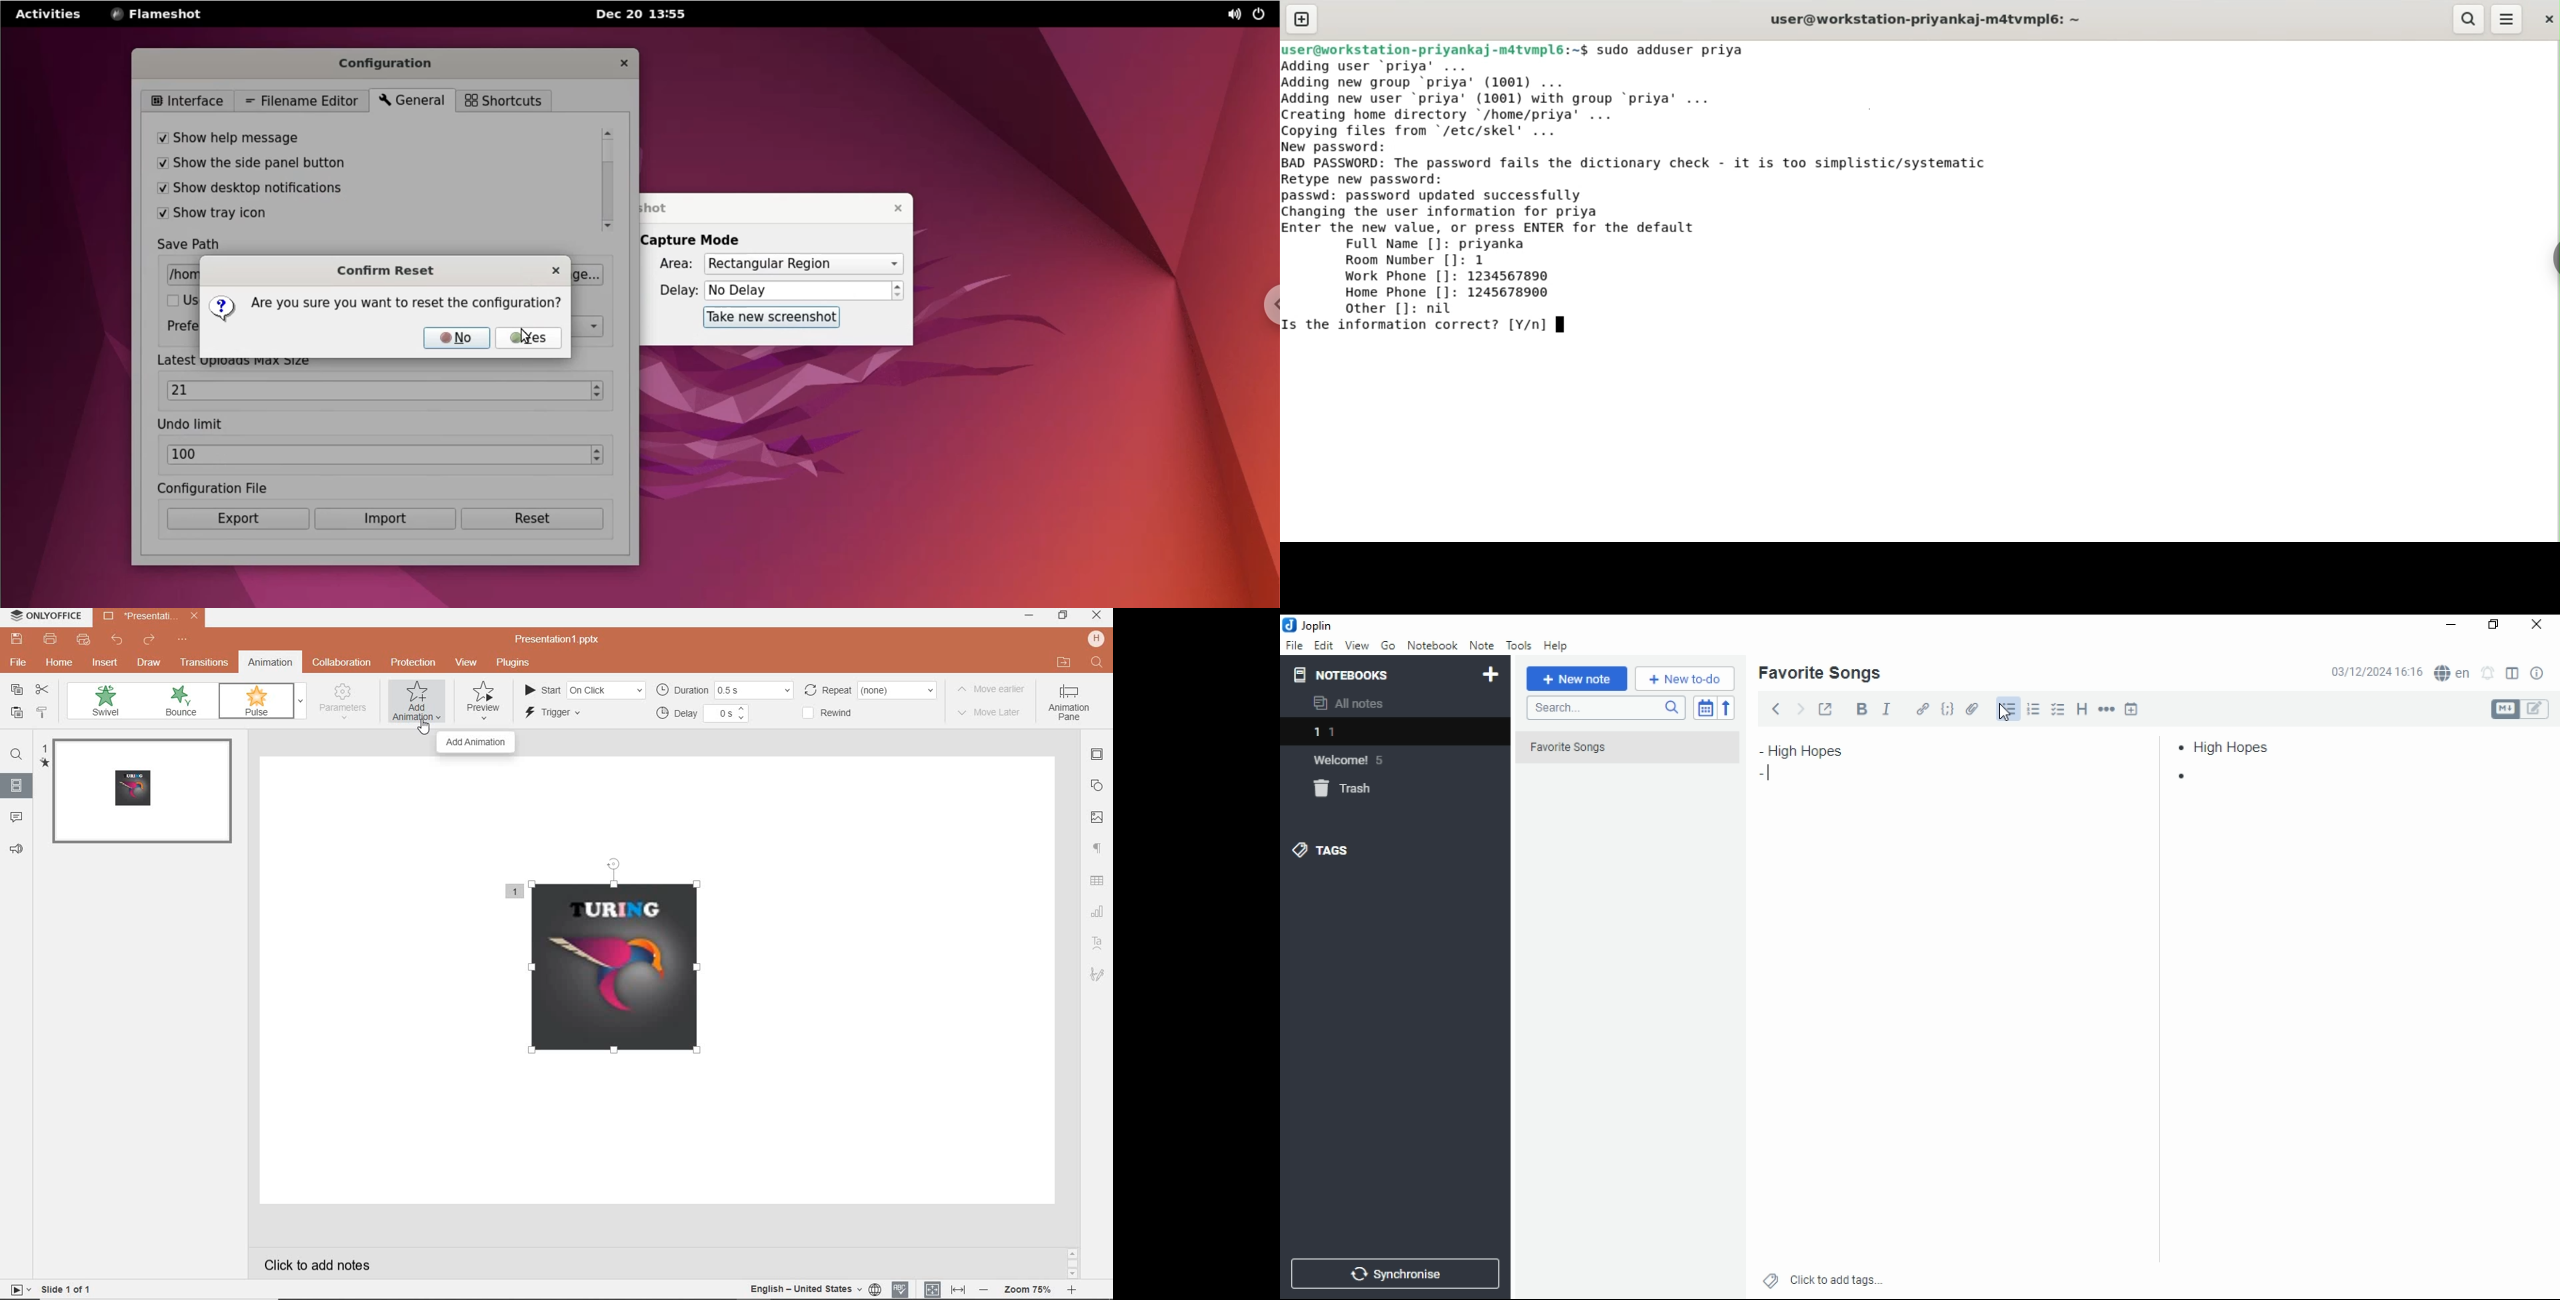  Describe the element at coordinates (615, 62) in the screenshot. I see `close` at that location.